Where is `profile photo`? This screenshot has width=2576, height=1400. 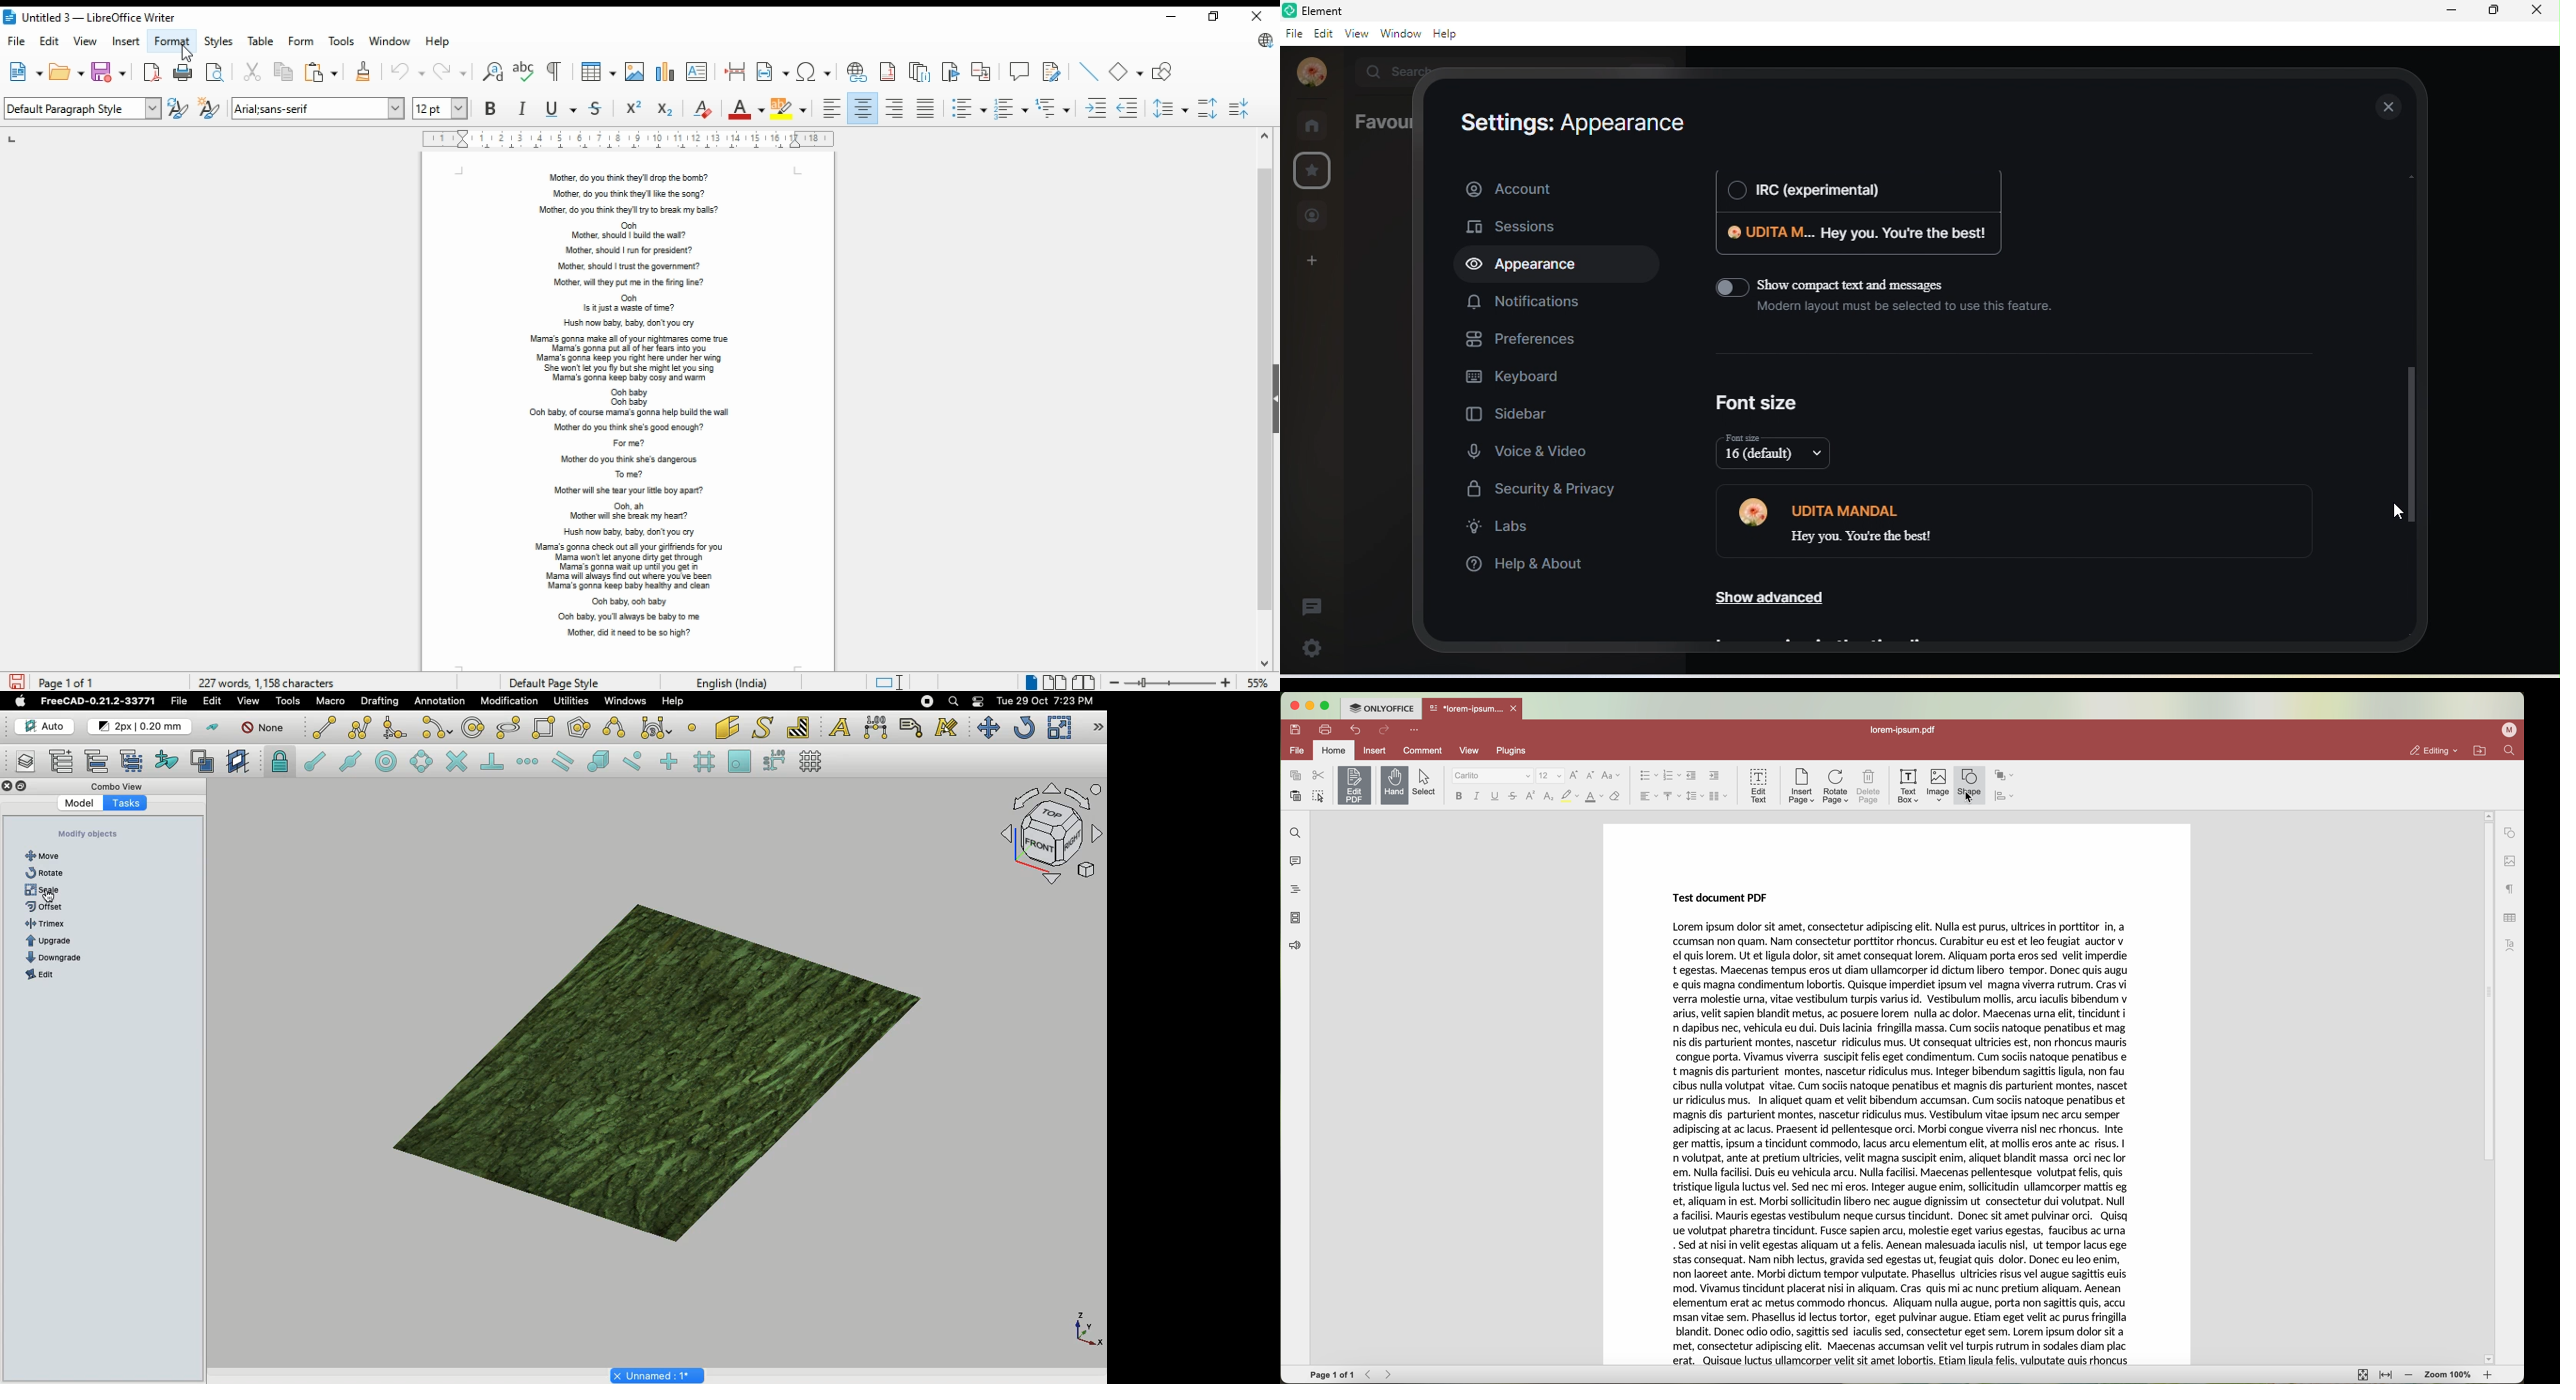 profile photo is located at coordinates (1756, 516).